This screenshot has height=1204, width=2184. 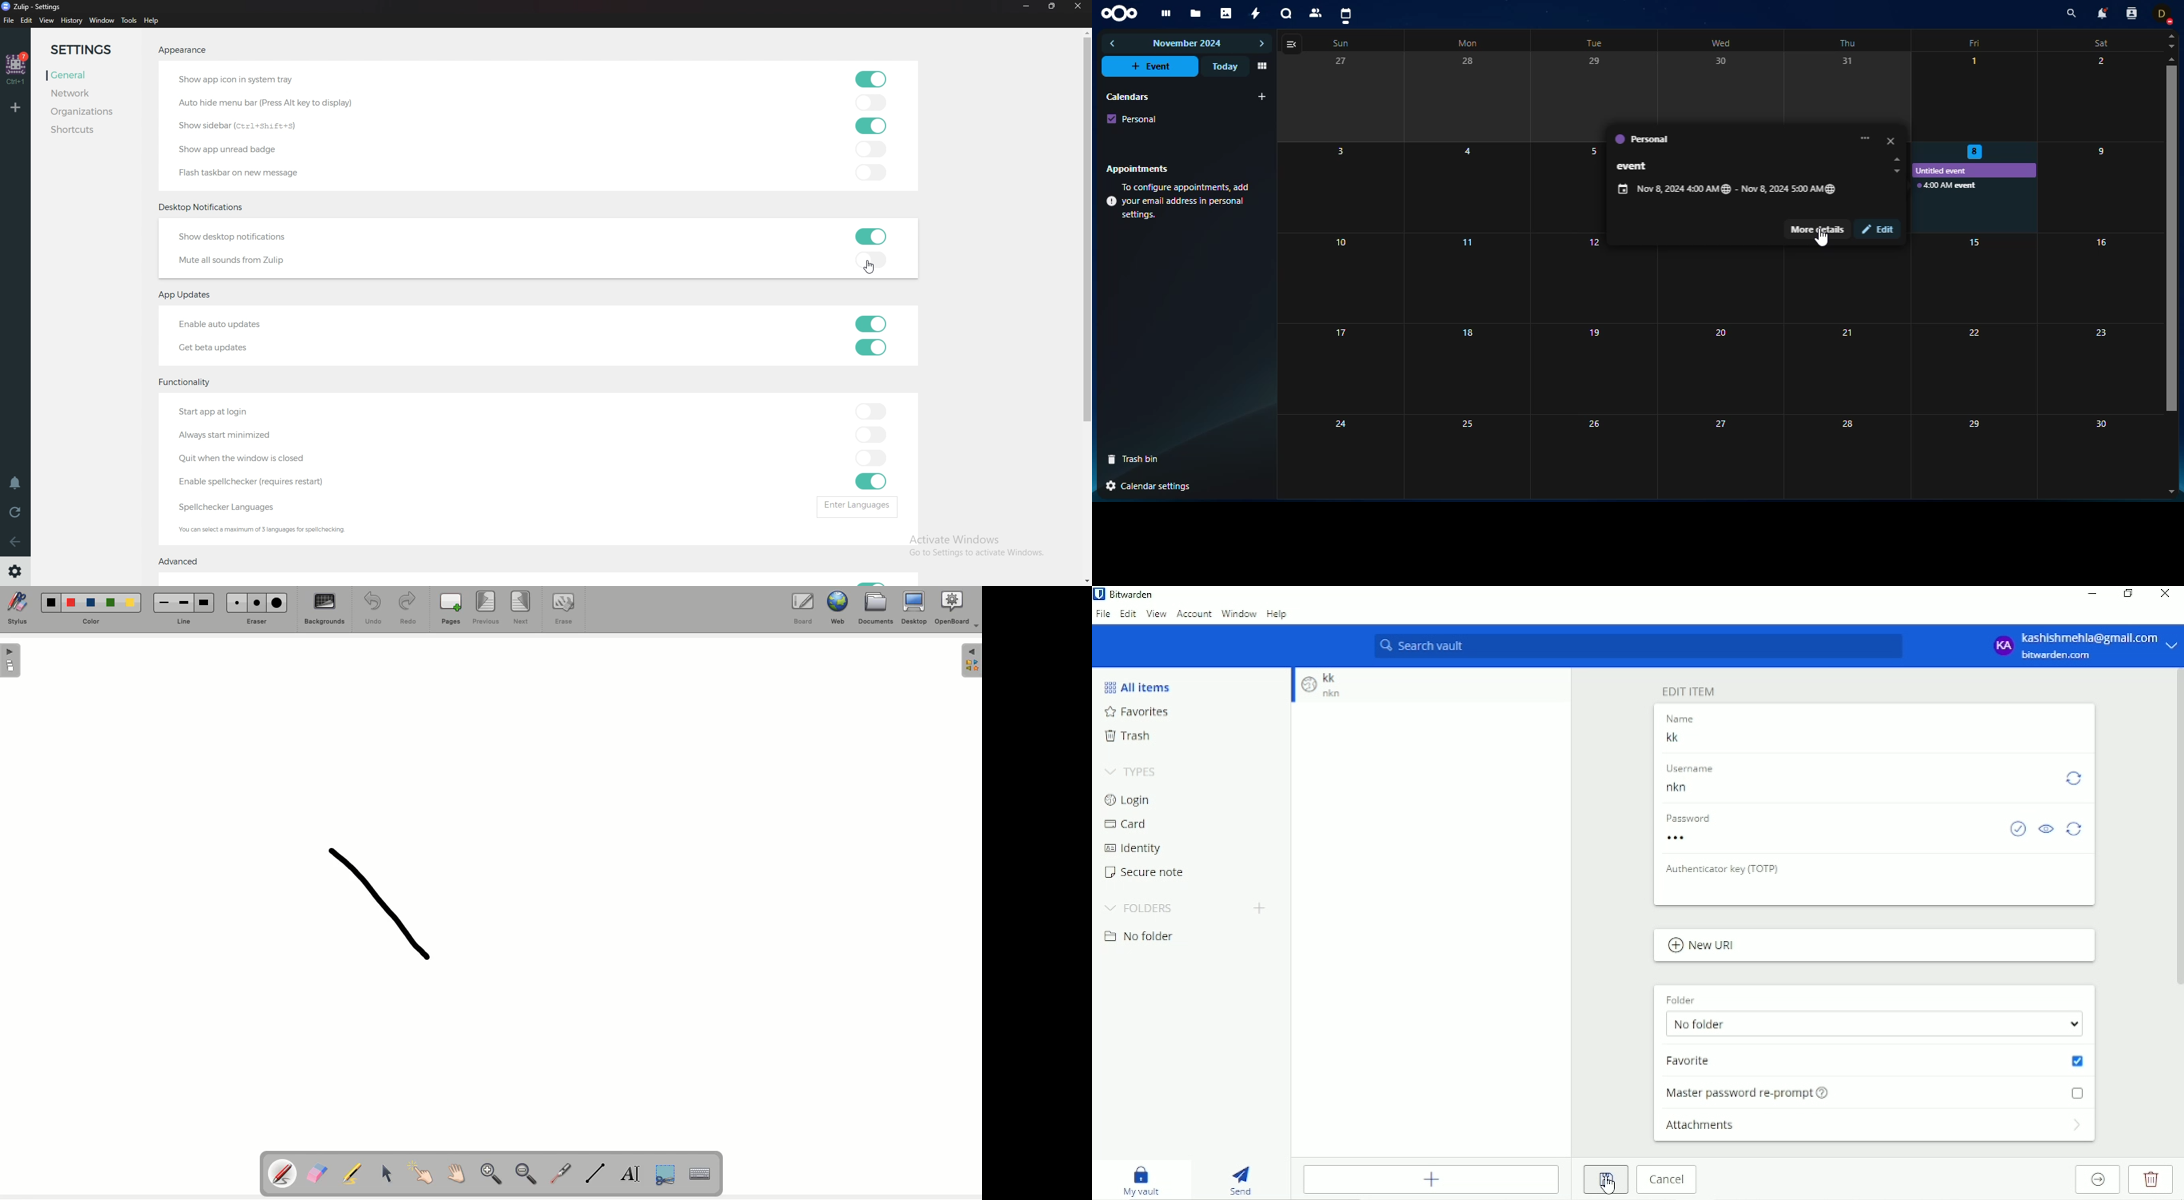 What do you see at coordinates (1696, 836) in the screenshot?
I see `Password` at bounding box center [1696, 836].